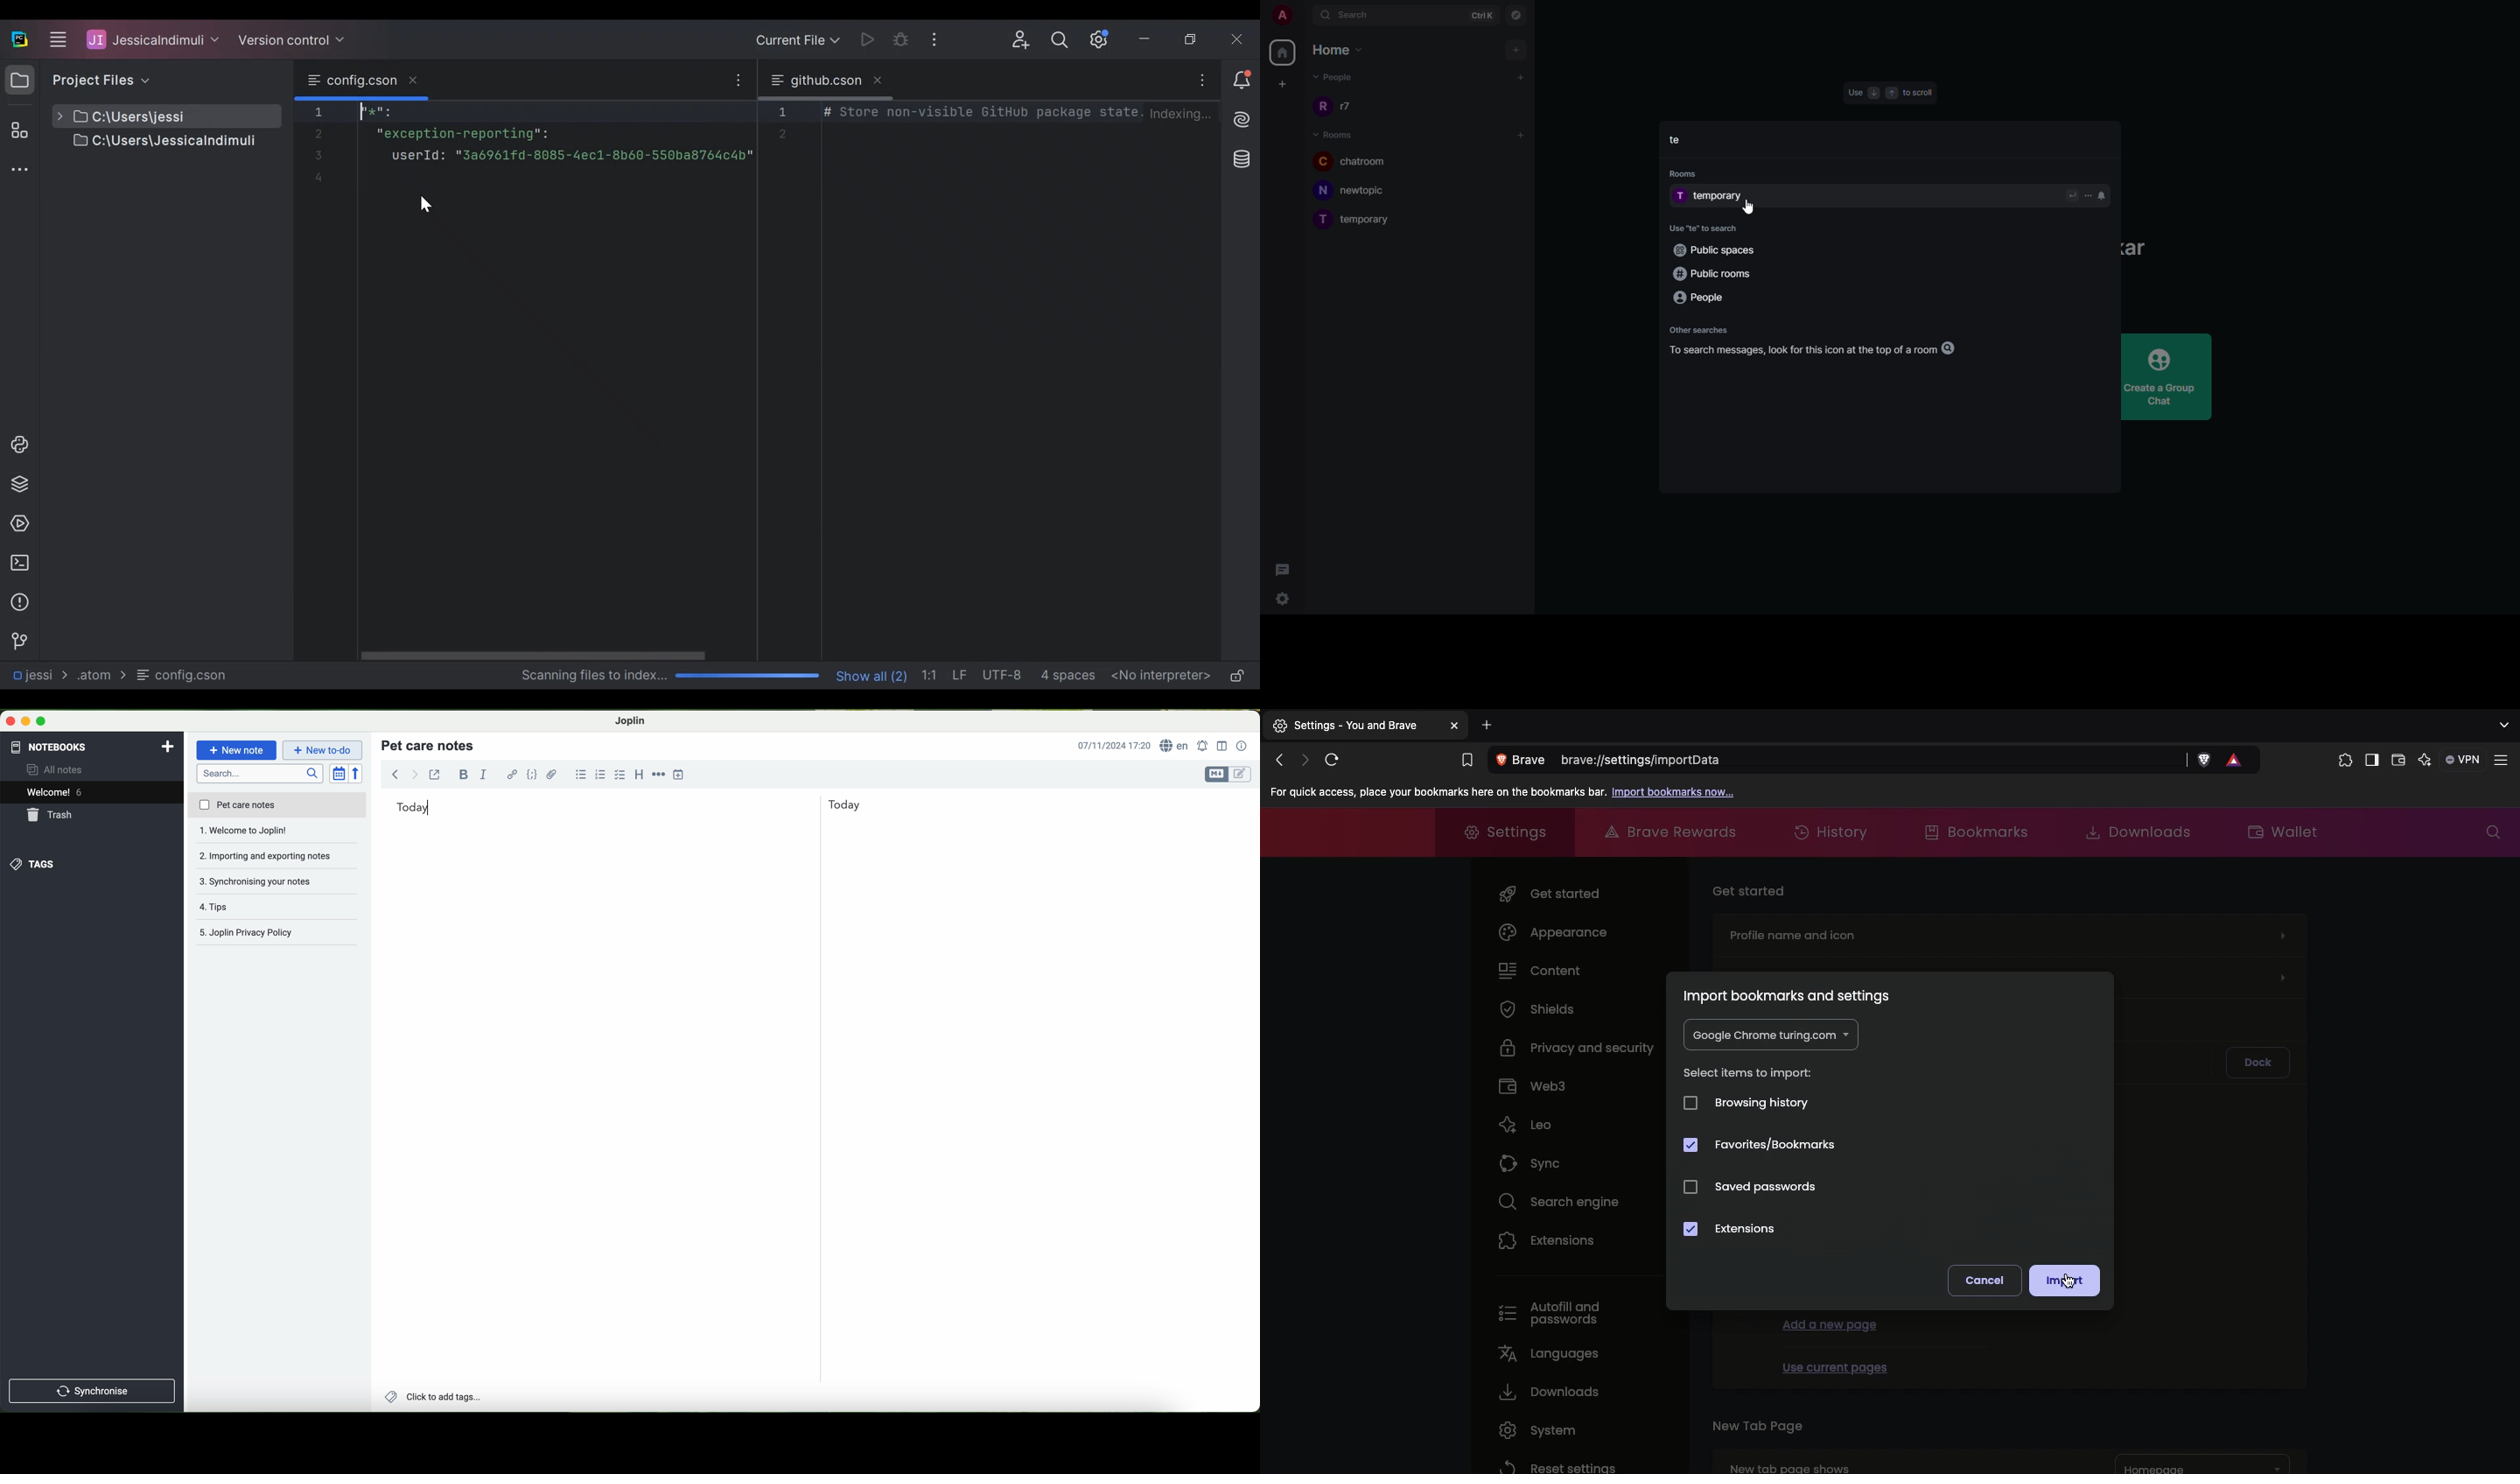  Describe the element at coordinates (1176, 746) in the screenshot. I see `language` at that location.